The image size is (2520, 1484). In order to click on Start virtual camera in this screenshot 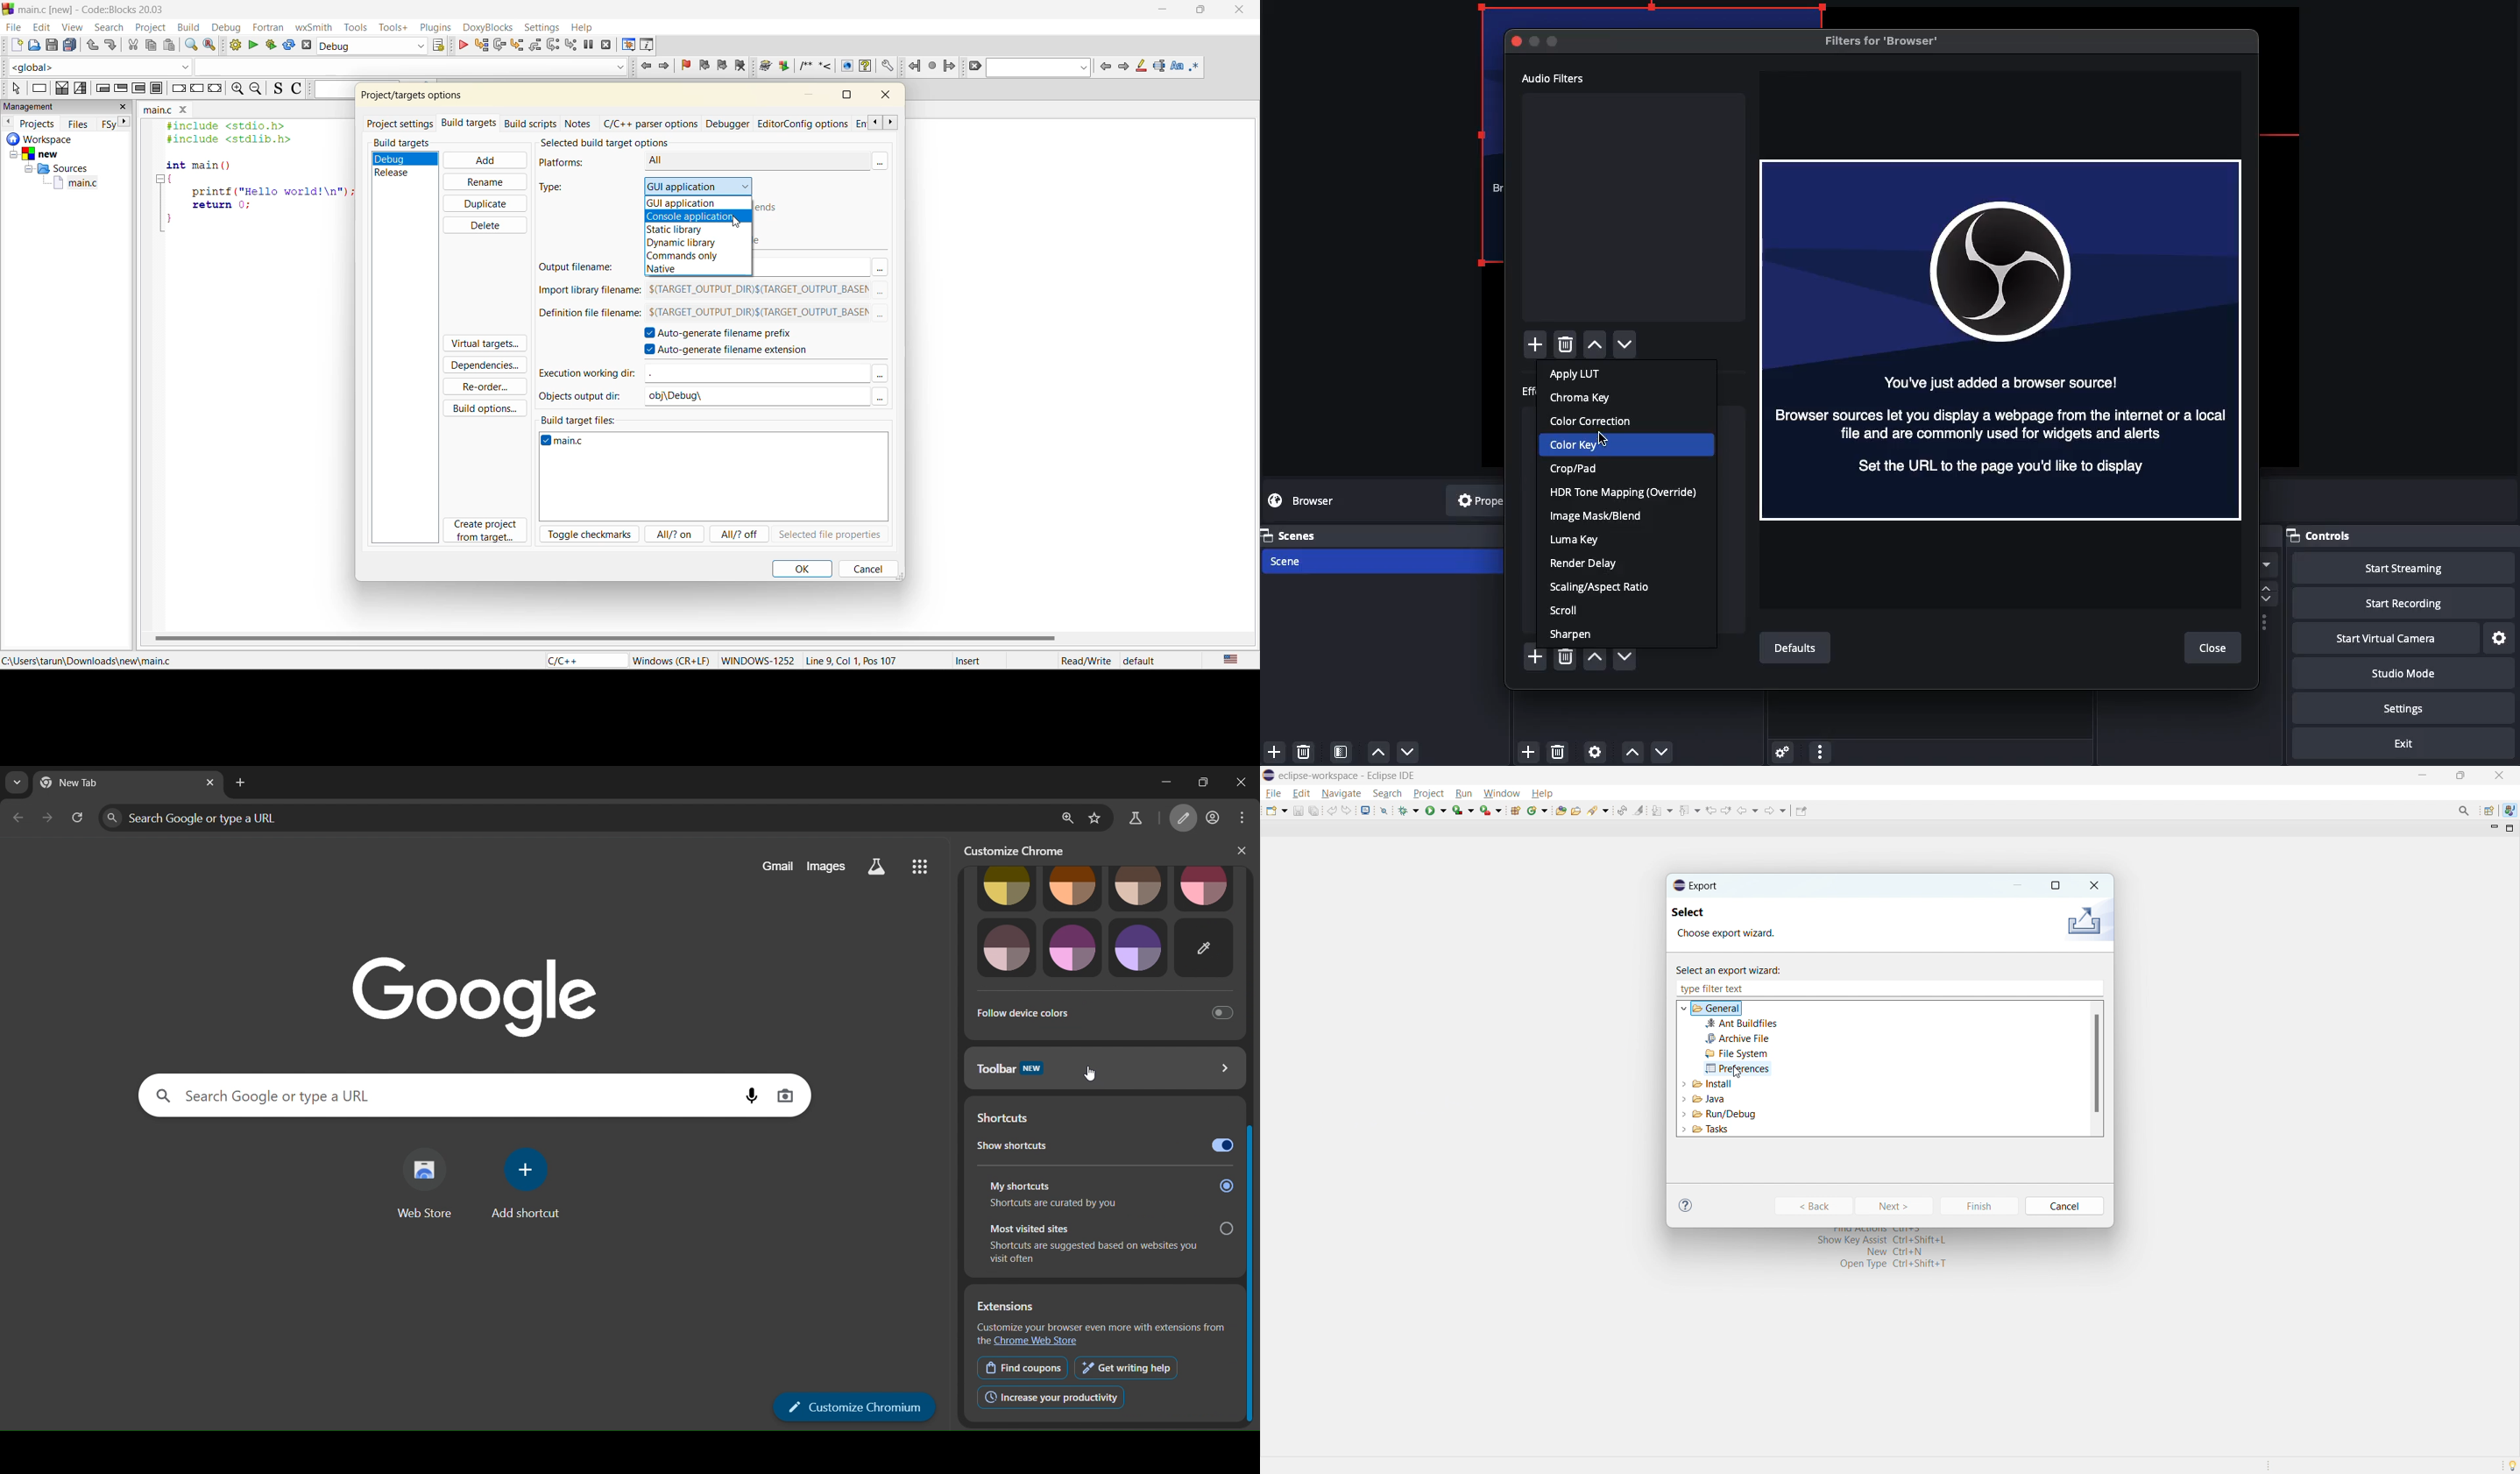, I will do `click(2383, 639)`.